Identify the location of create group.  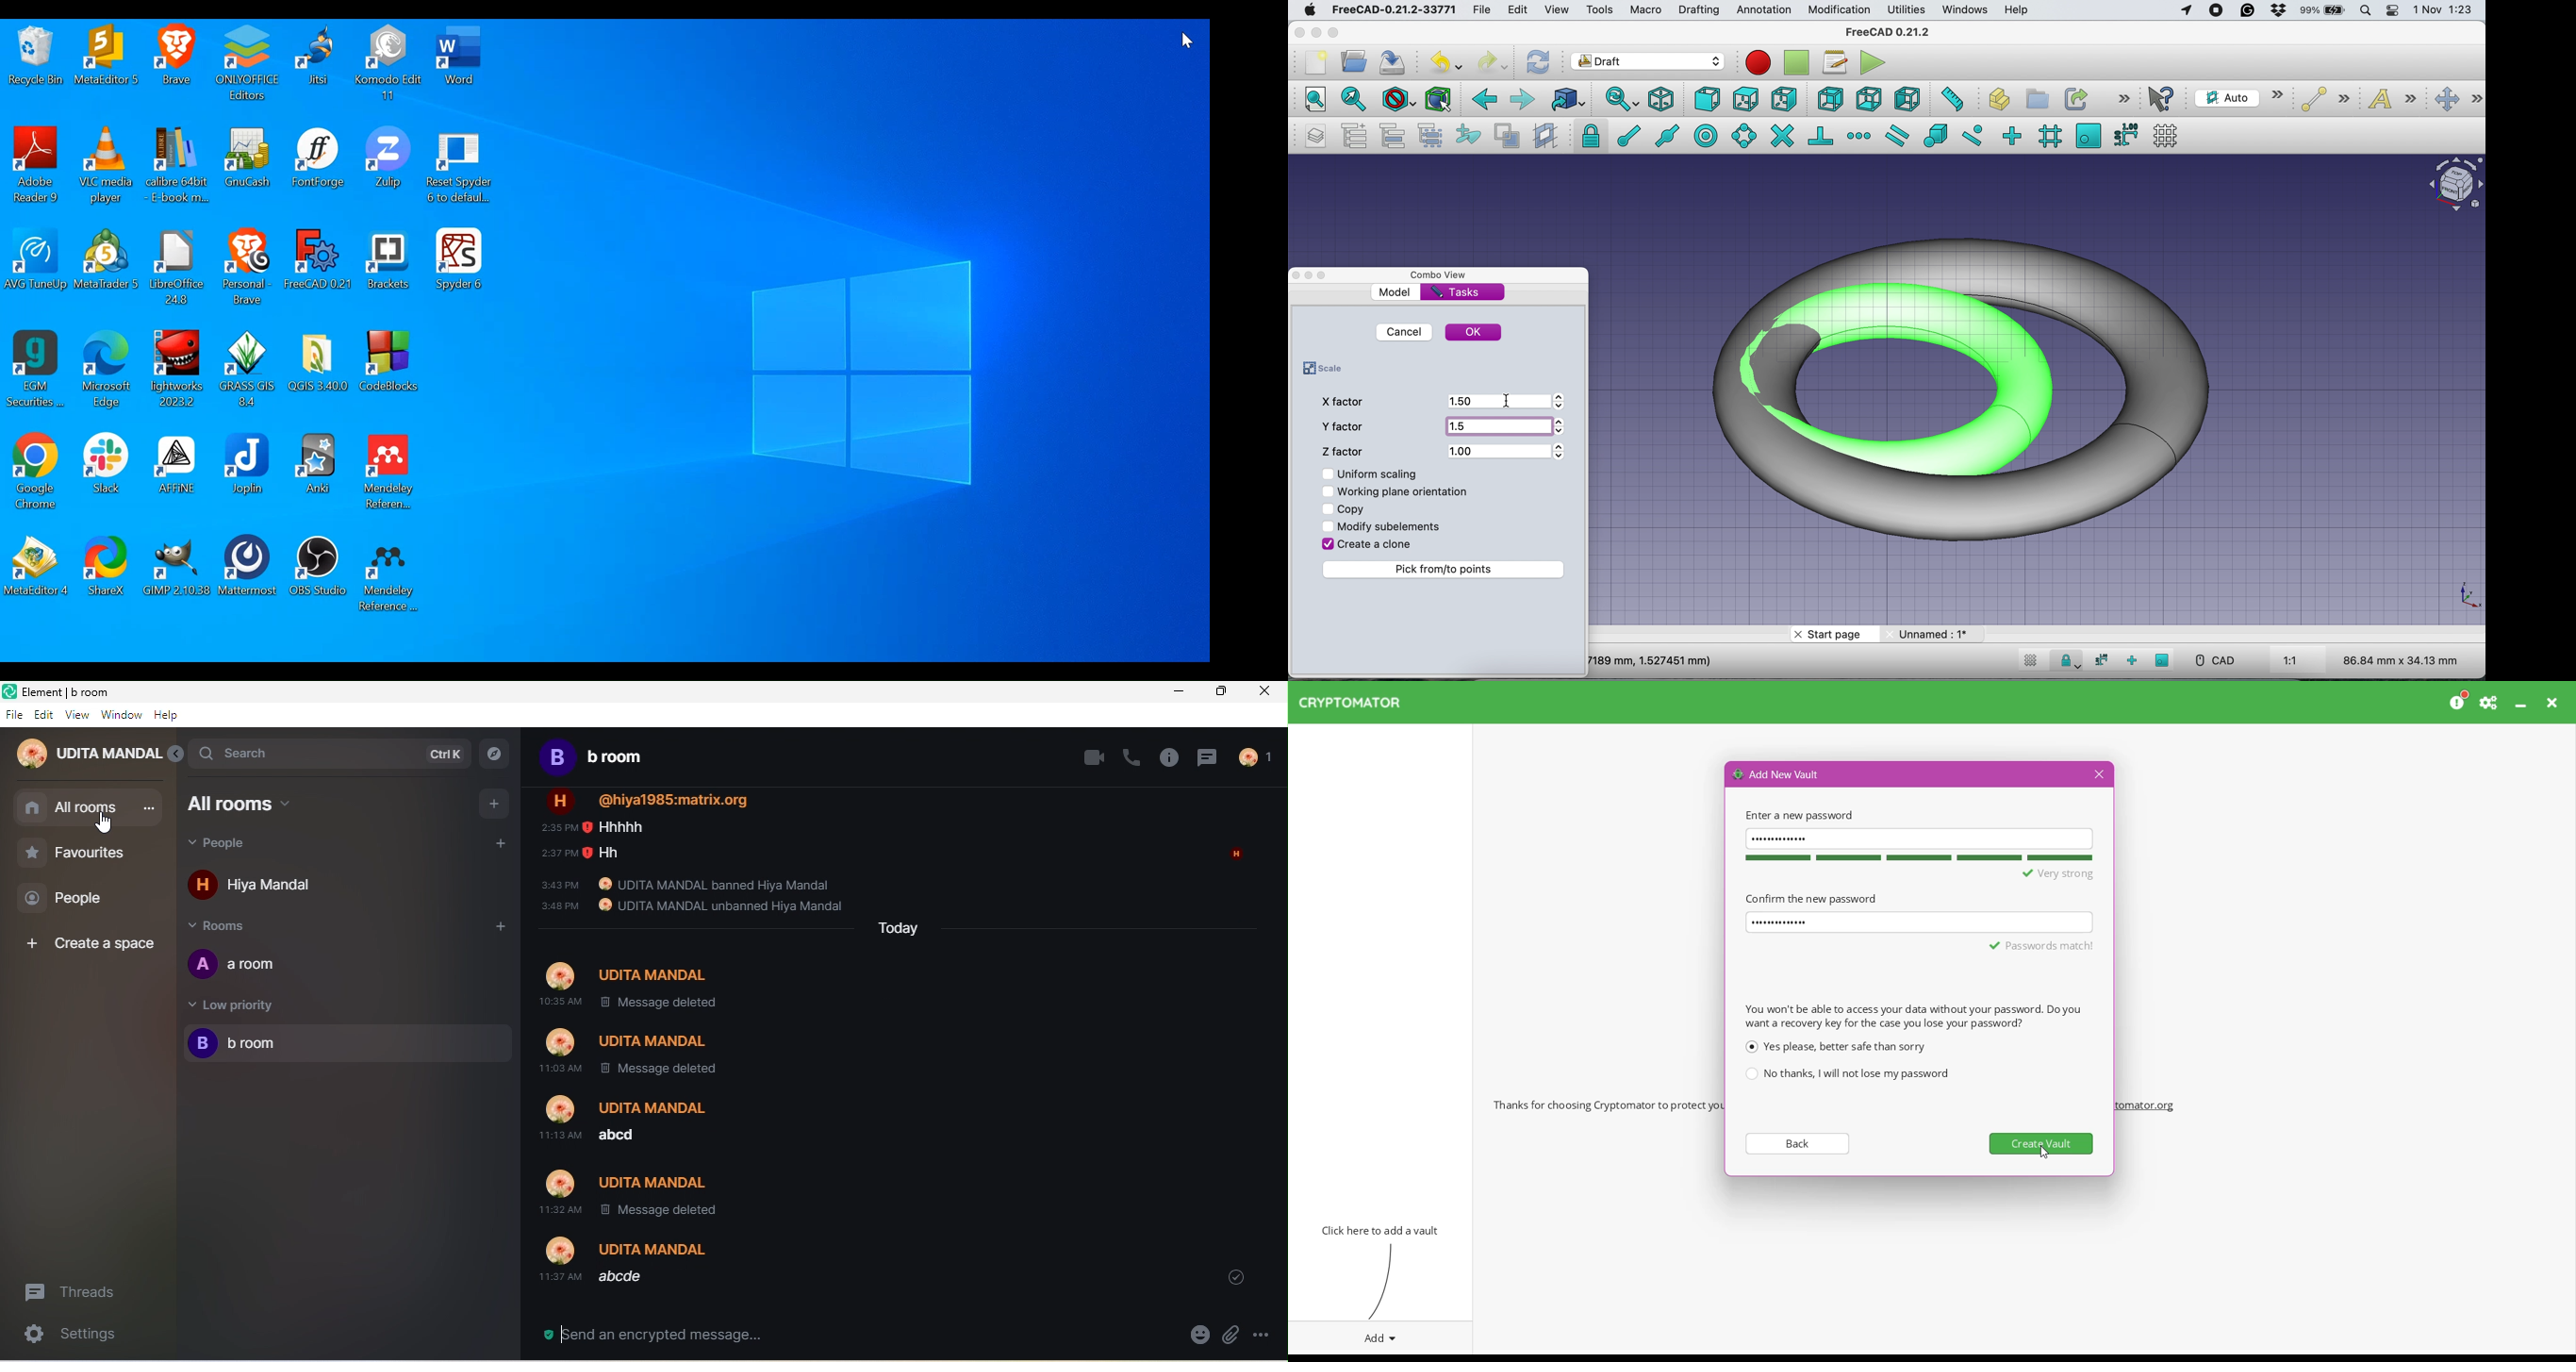
(2035, 97).